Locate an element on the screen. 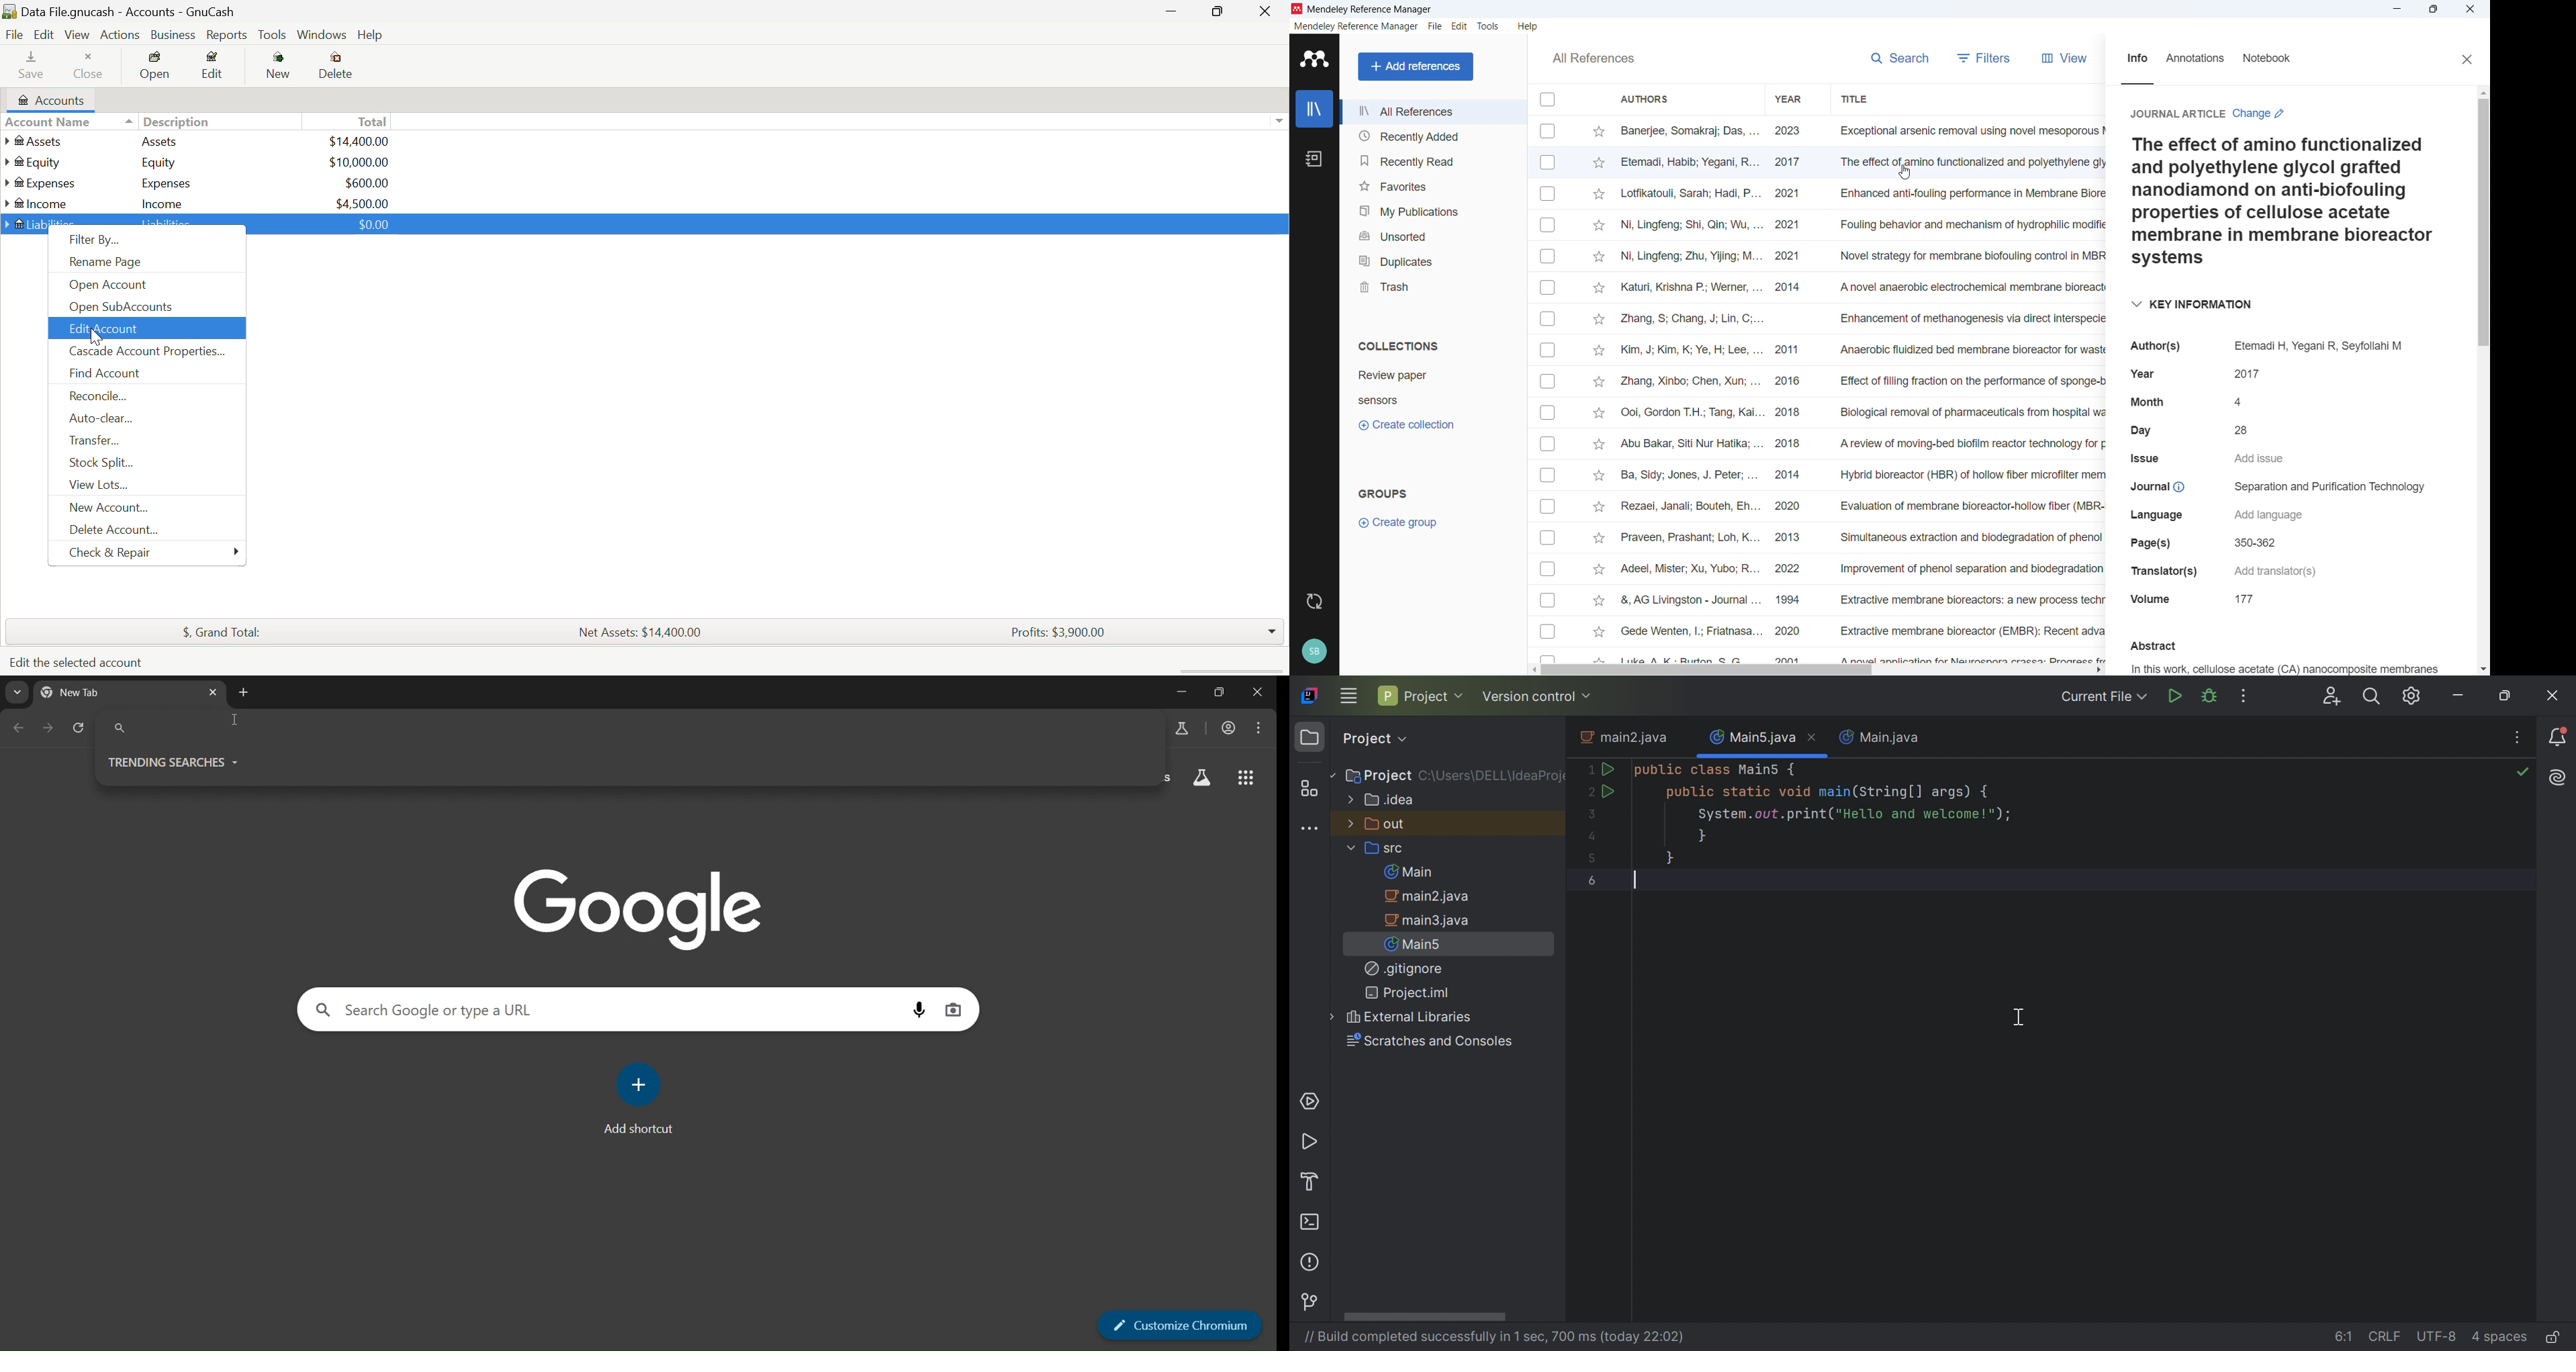 This screenshot has width=2576, height=1372. Business is located at coordinates (173, 35).